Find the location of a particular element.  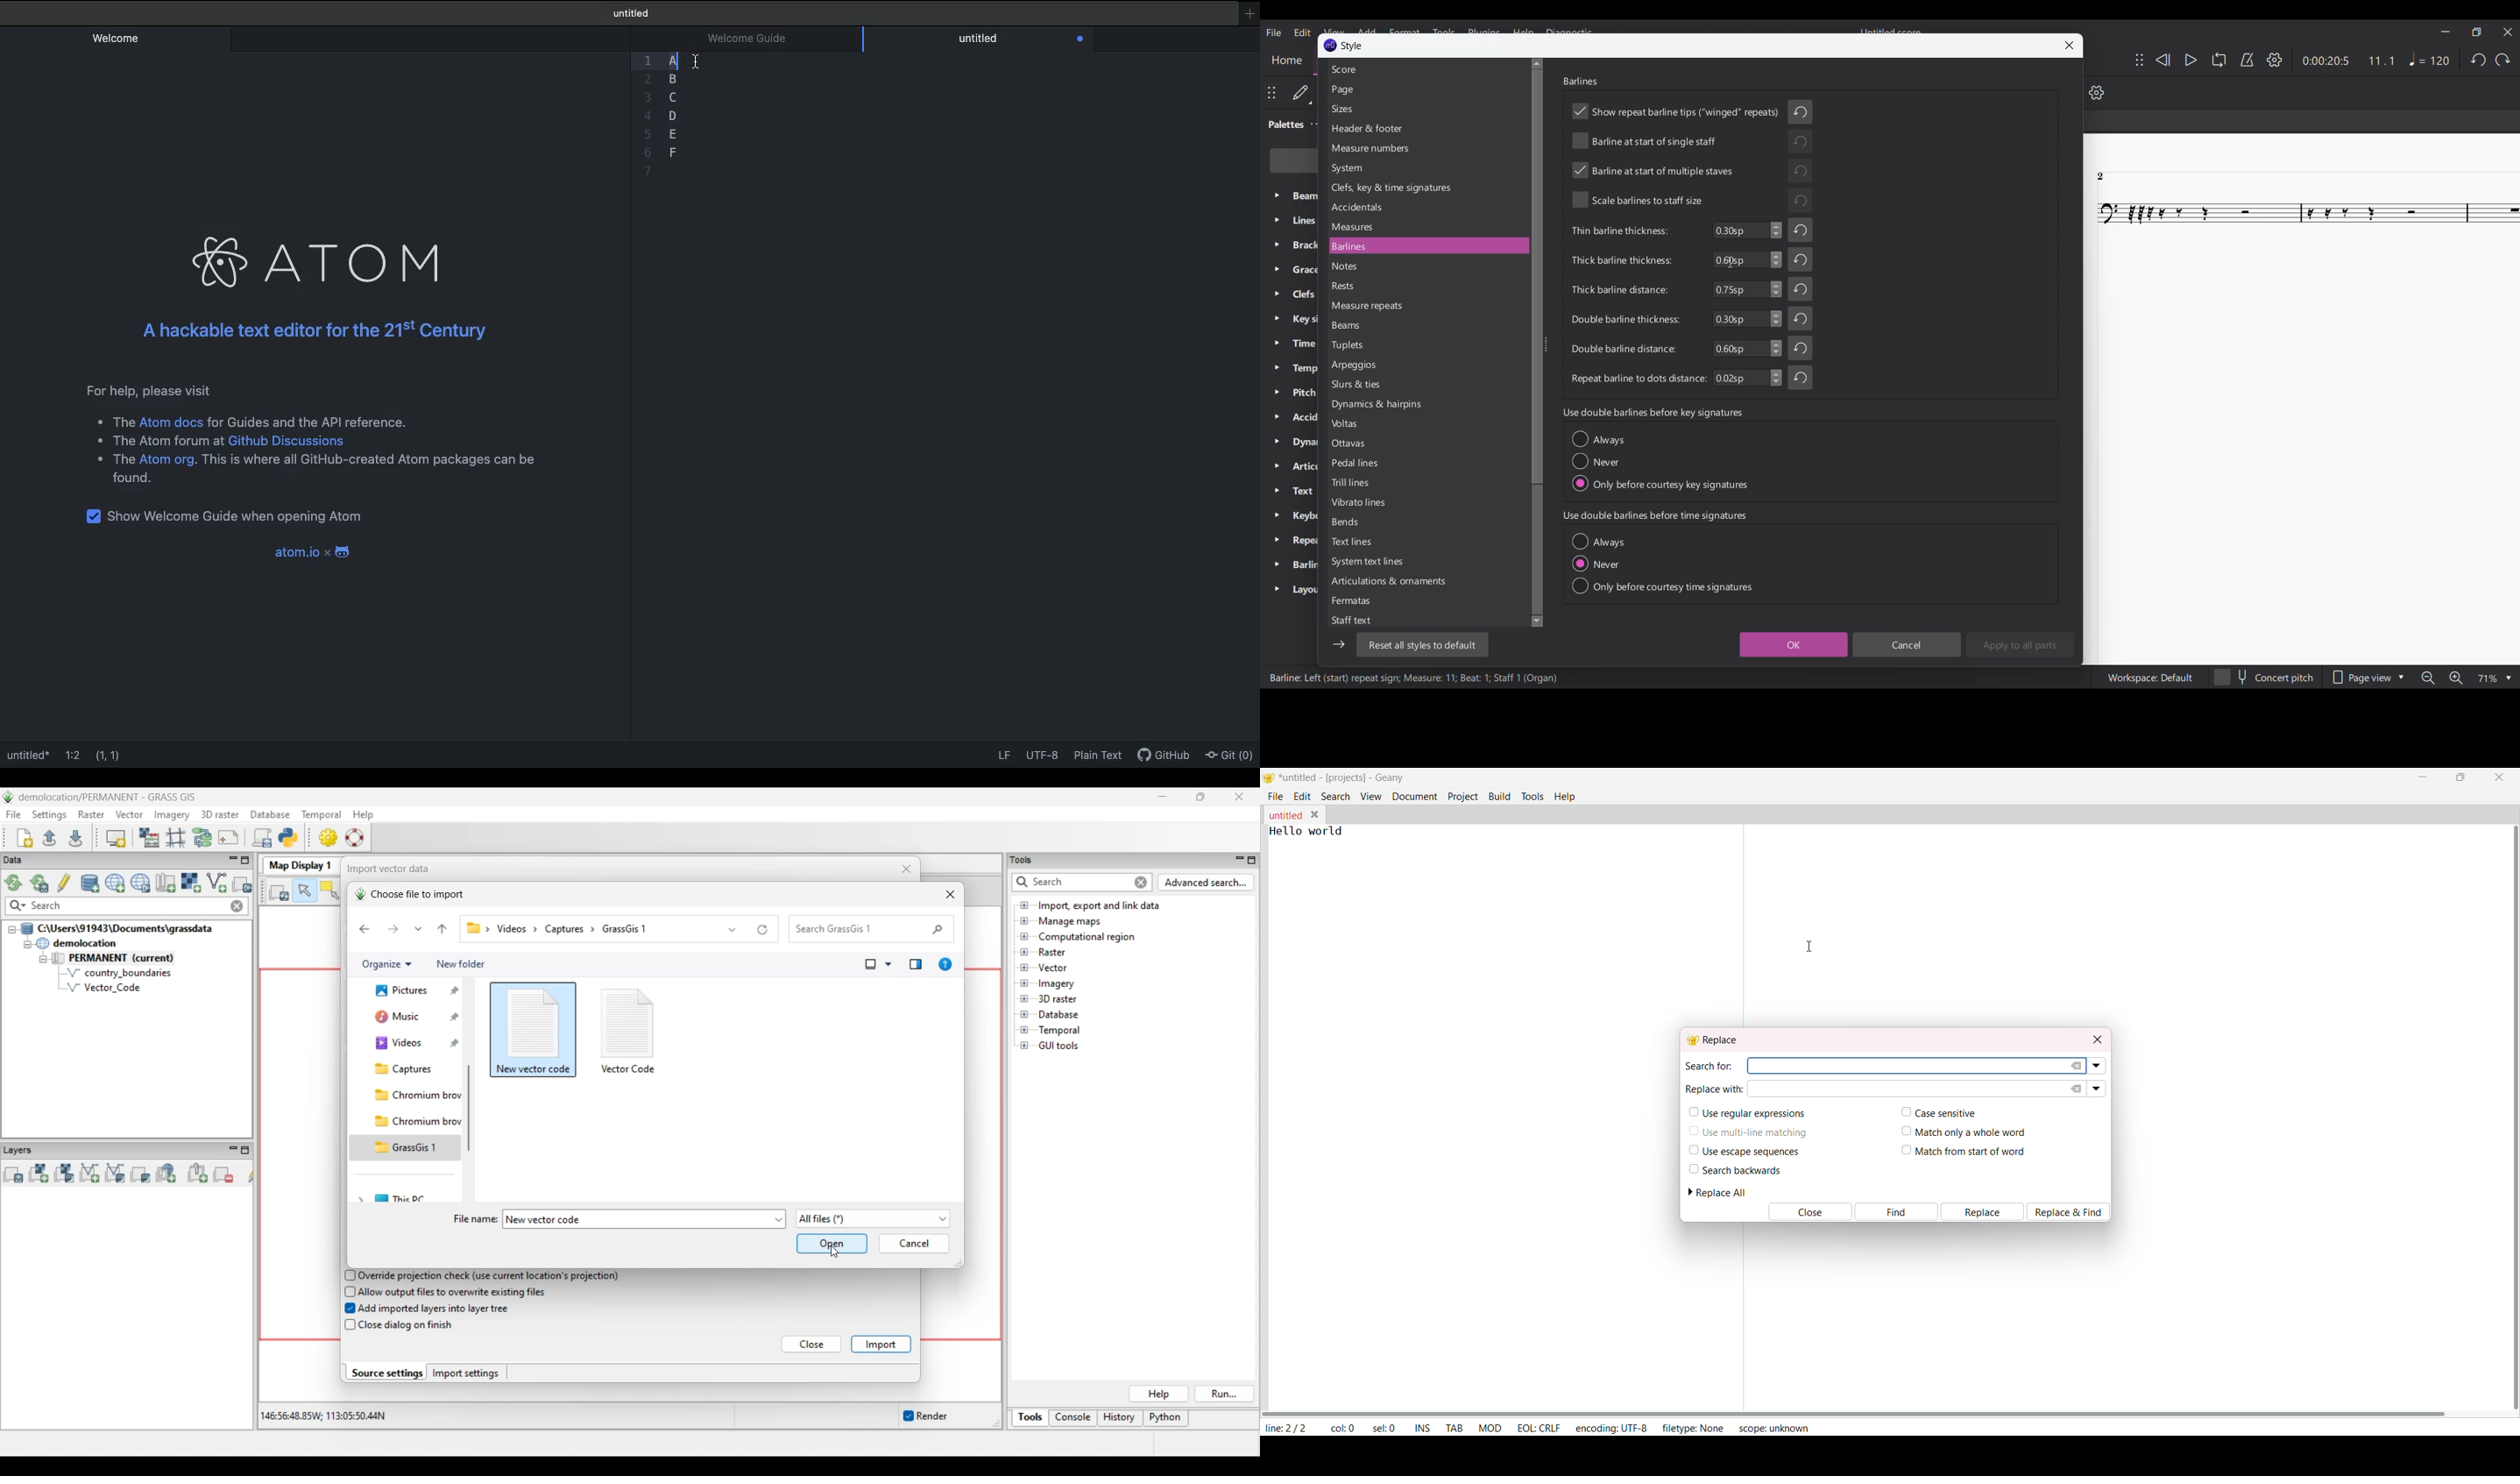

Metronome is located at coordinates (2248, 60).